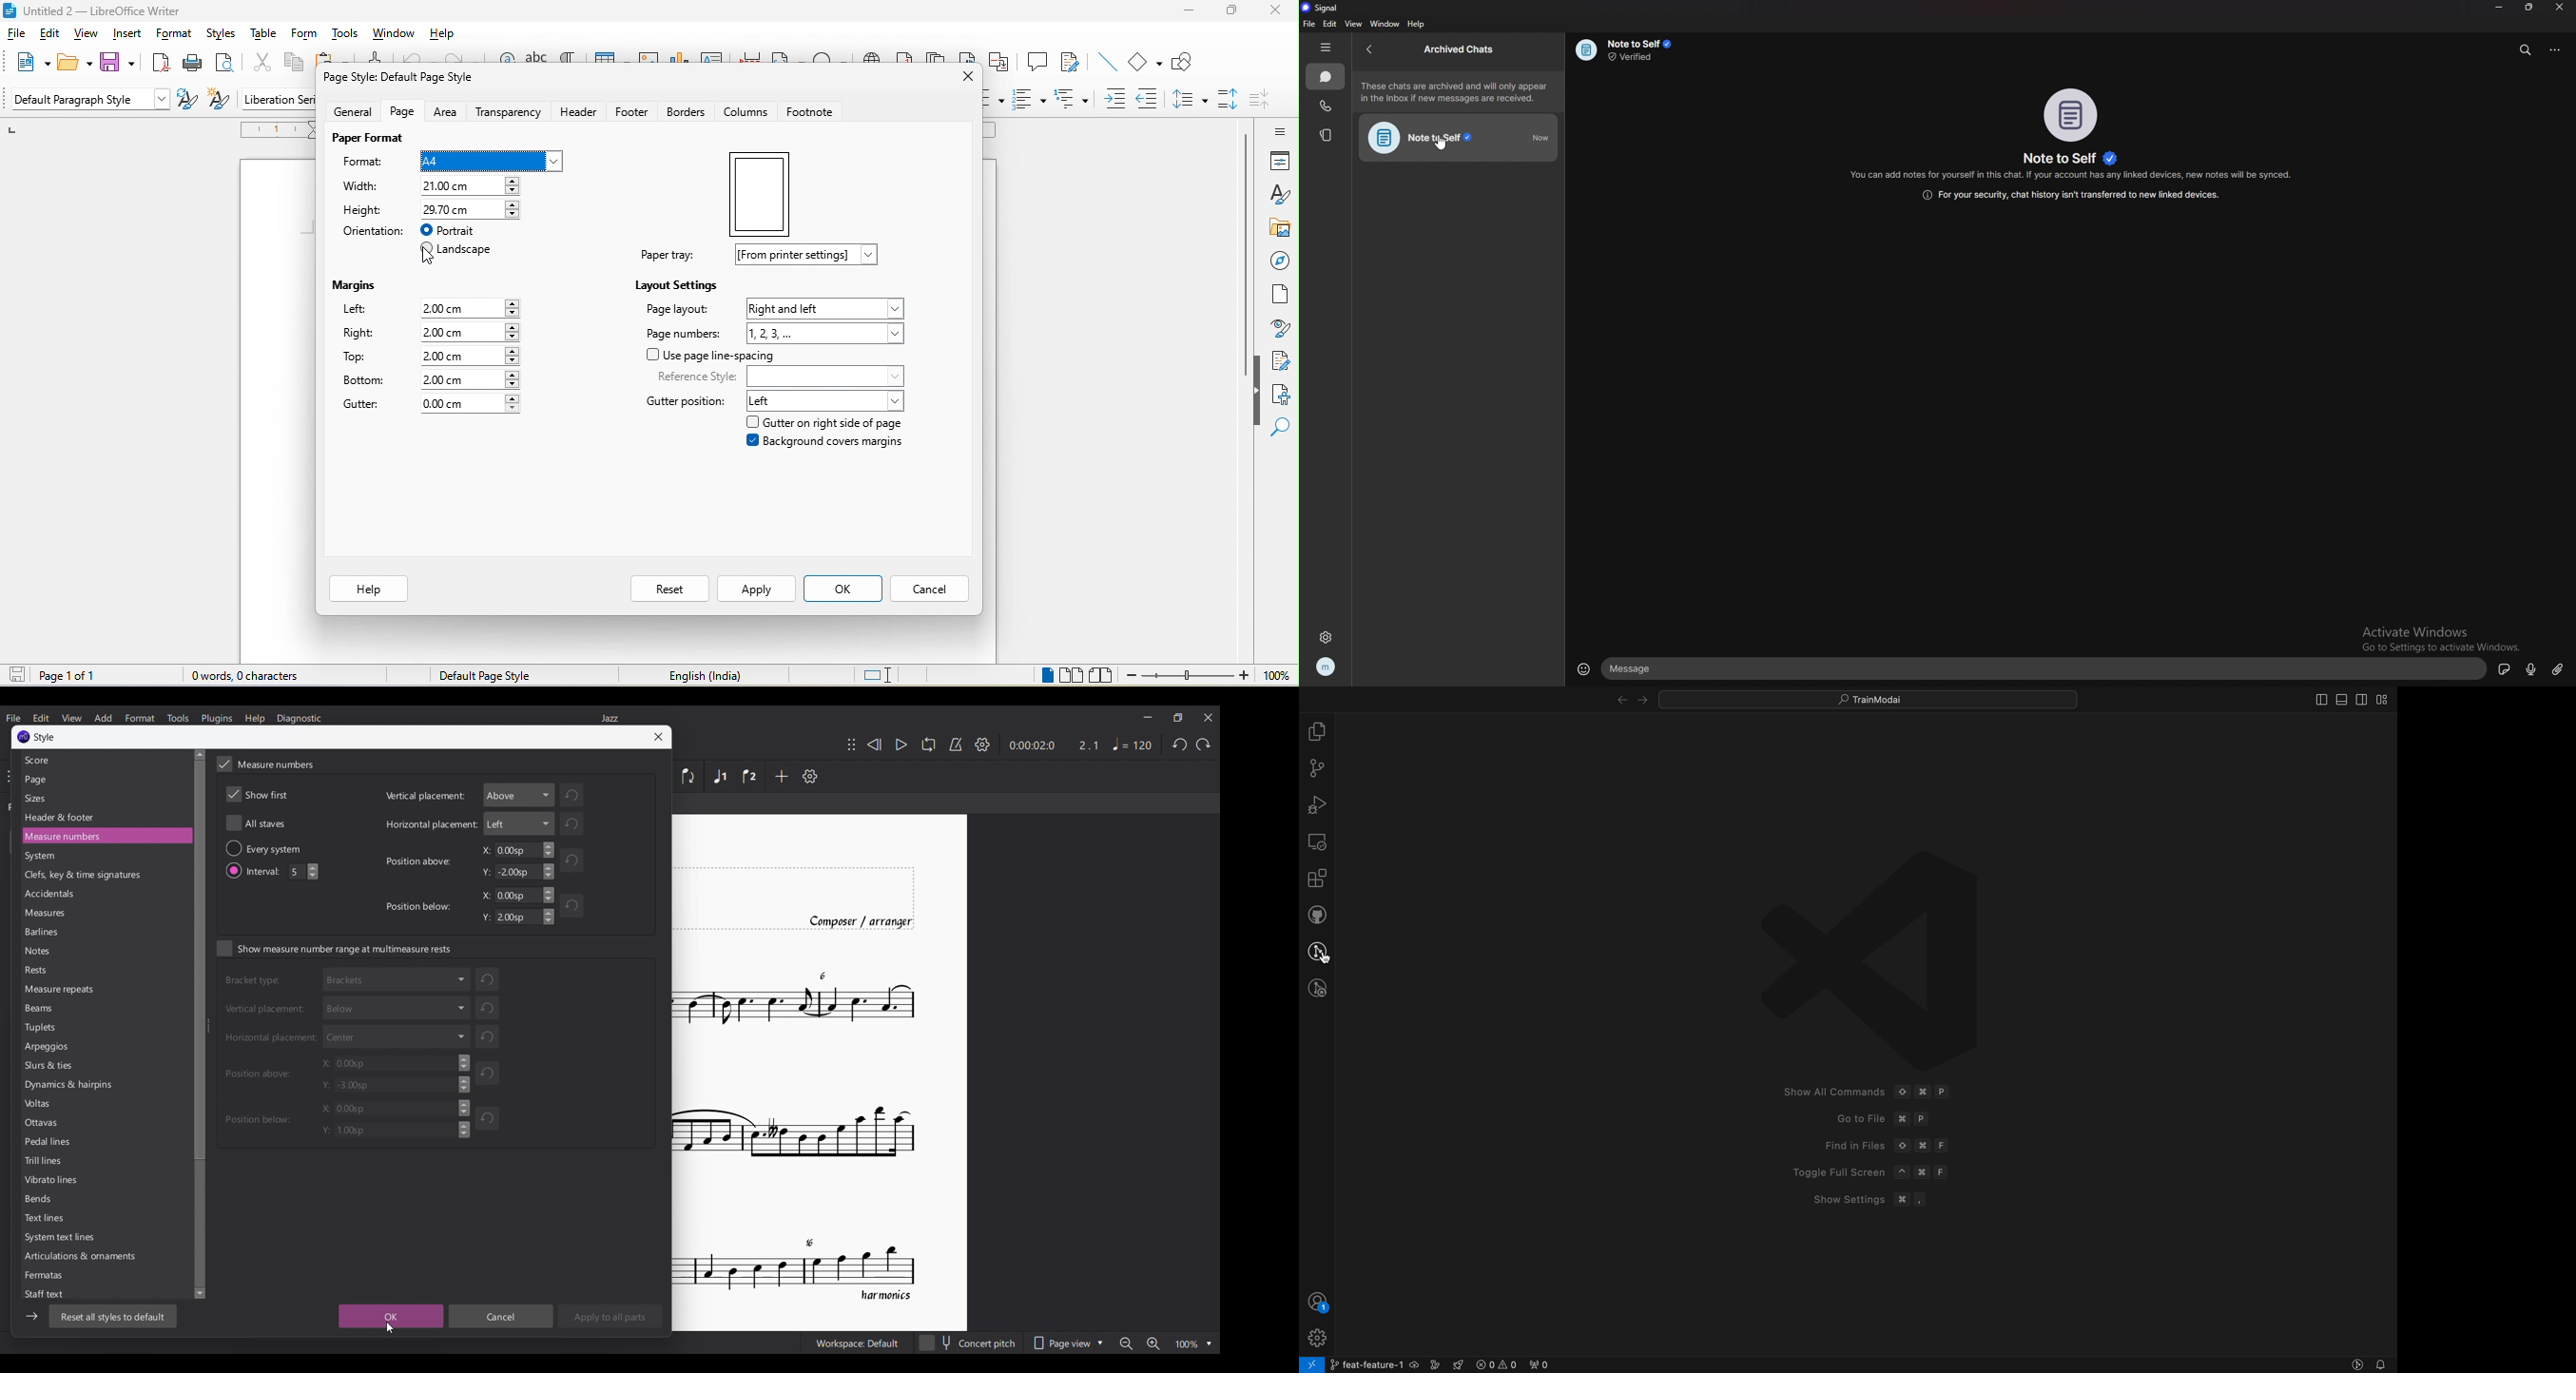 Image resolution: width=2576 pixels, height=1400 pixels. Describe the element at coordinates (677, 283) in the screenshot. I see `layout settings` at that location.